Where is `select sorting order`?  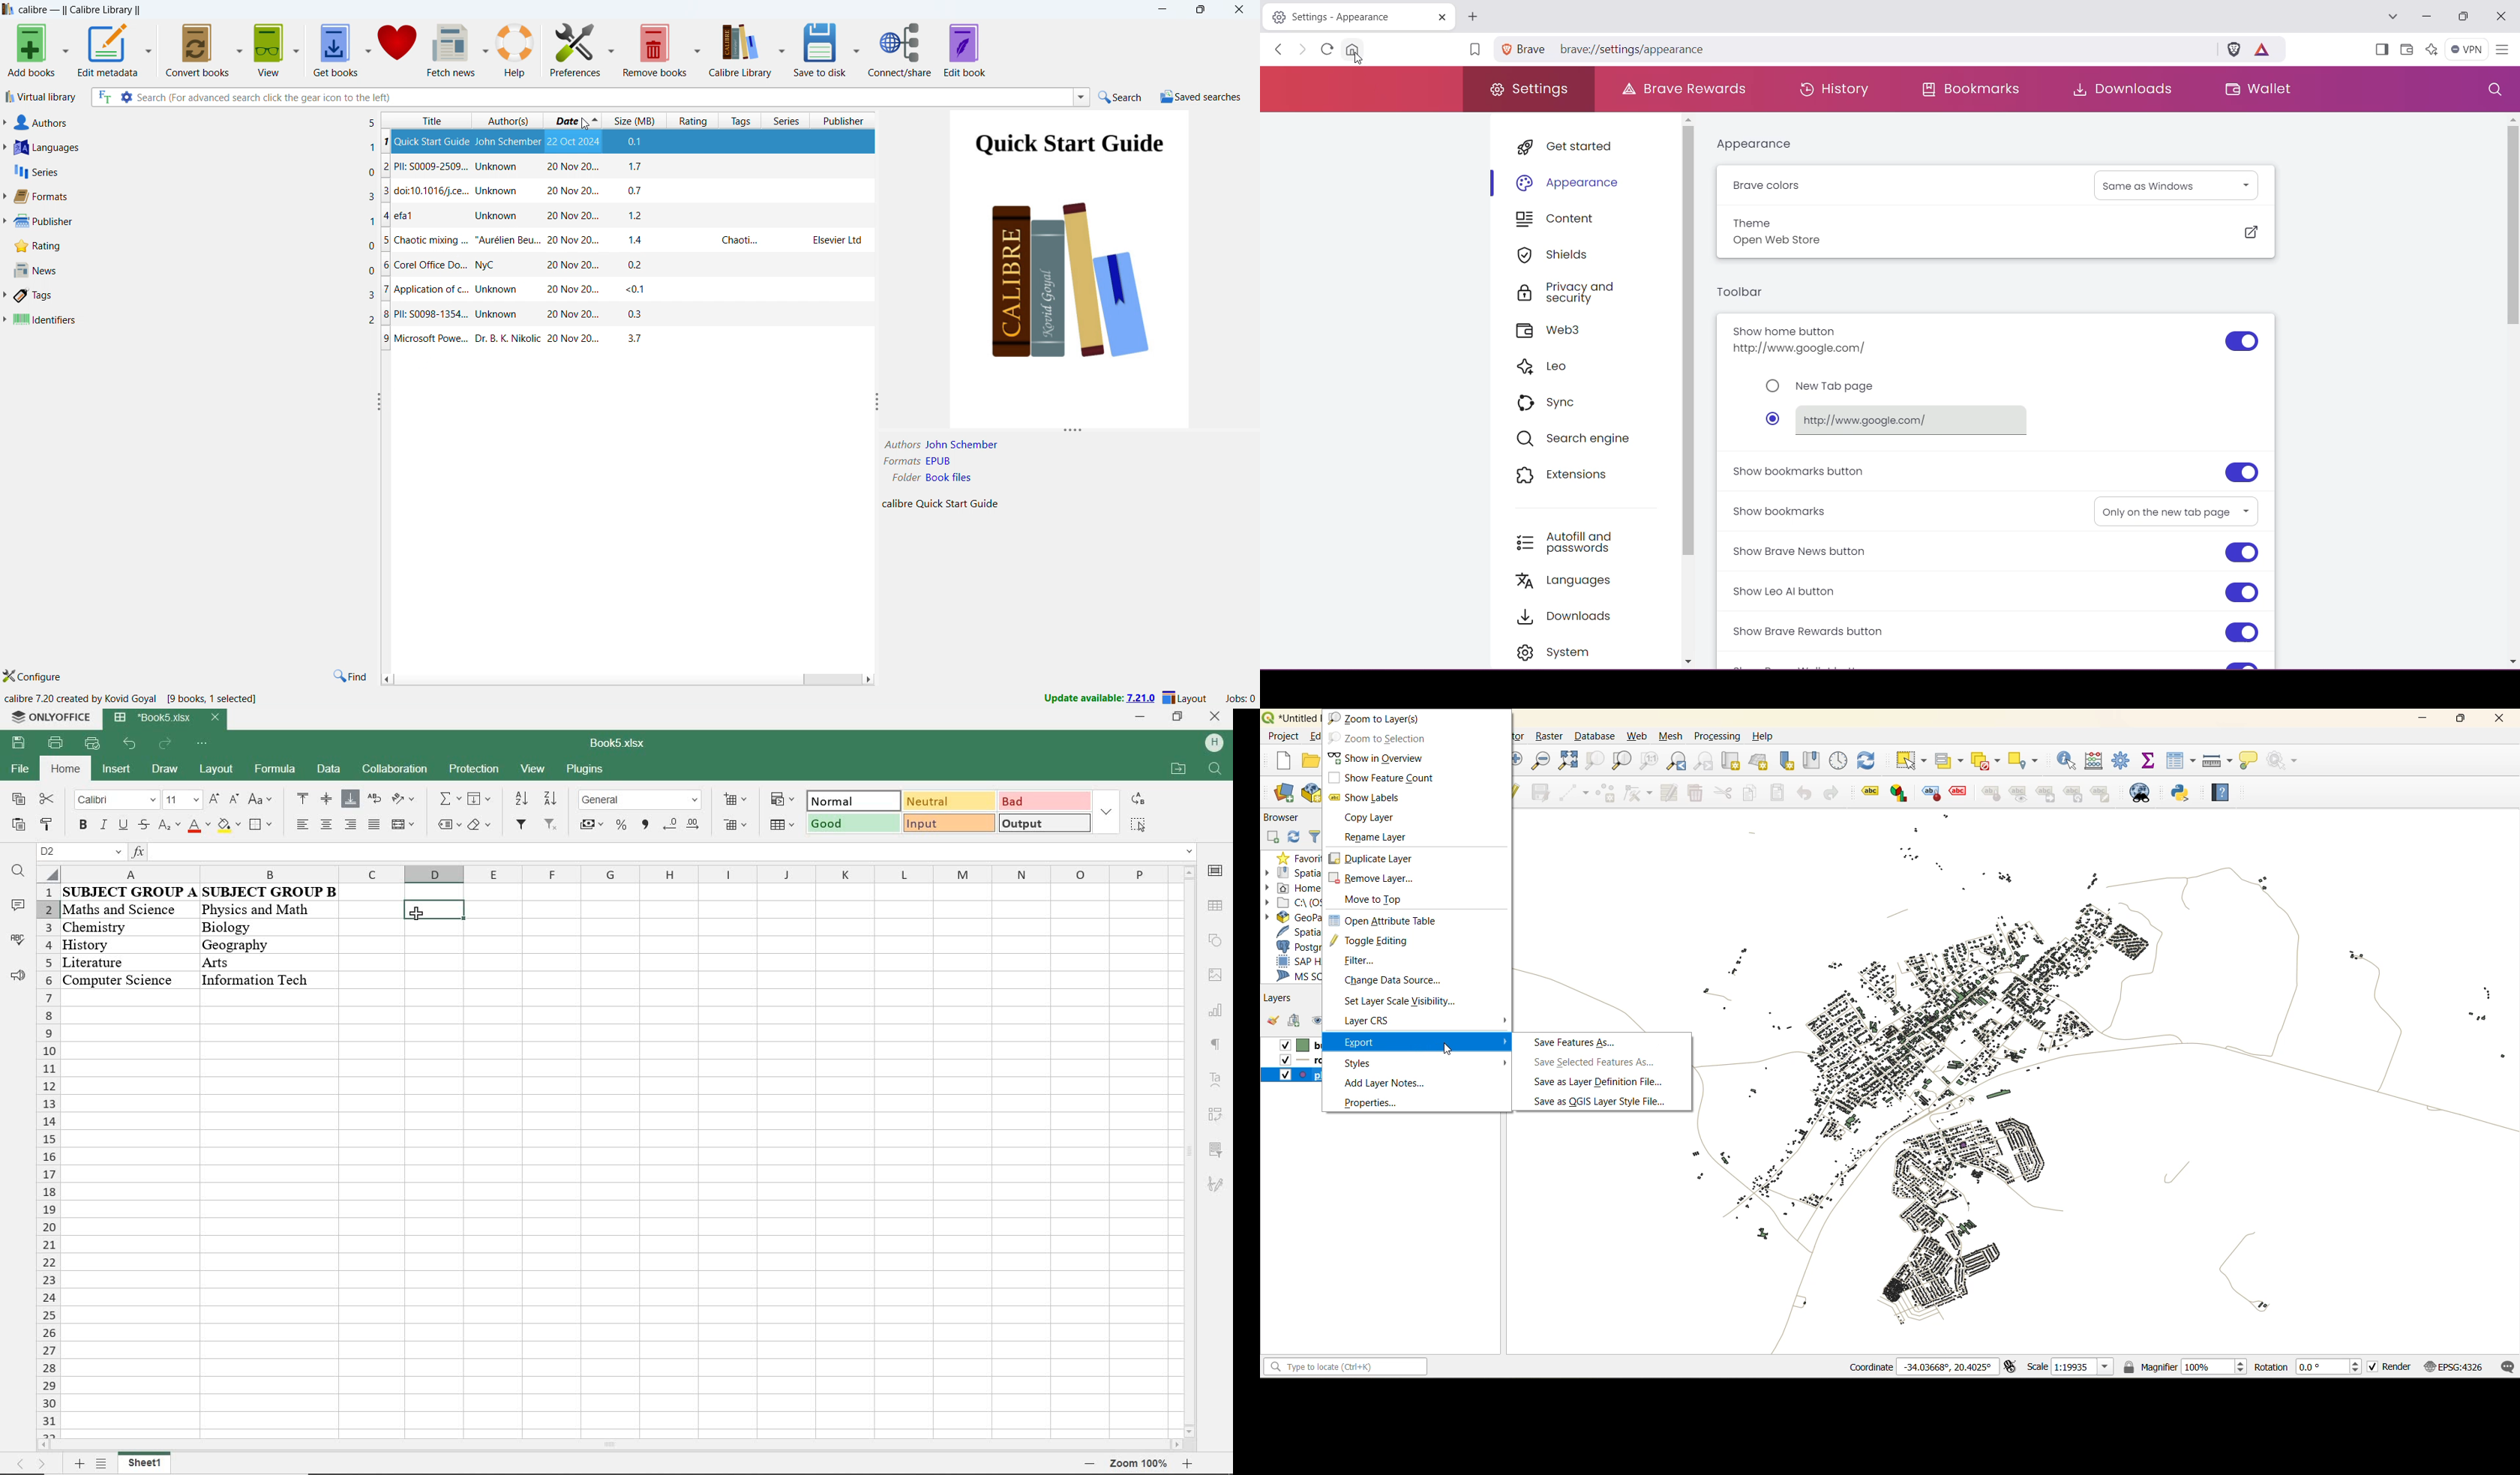 select sorting order is located at coordinates (534, 121).